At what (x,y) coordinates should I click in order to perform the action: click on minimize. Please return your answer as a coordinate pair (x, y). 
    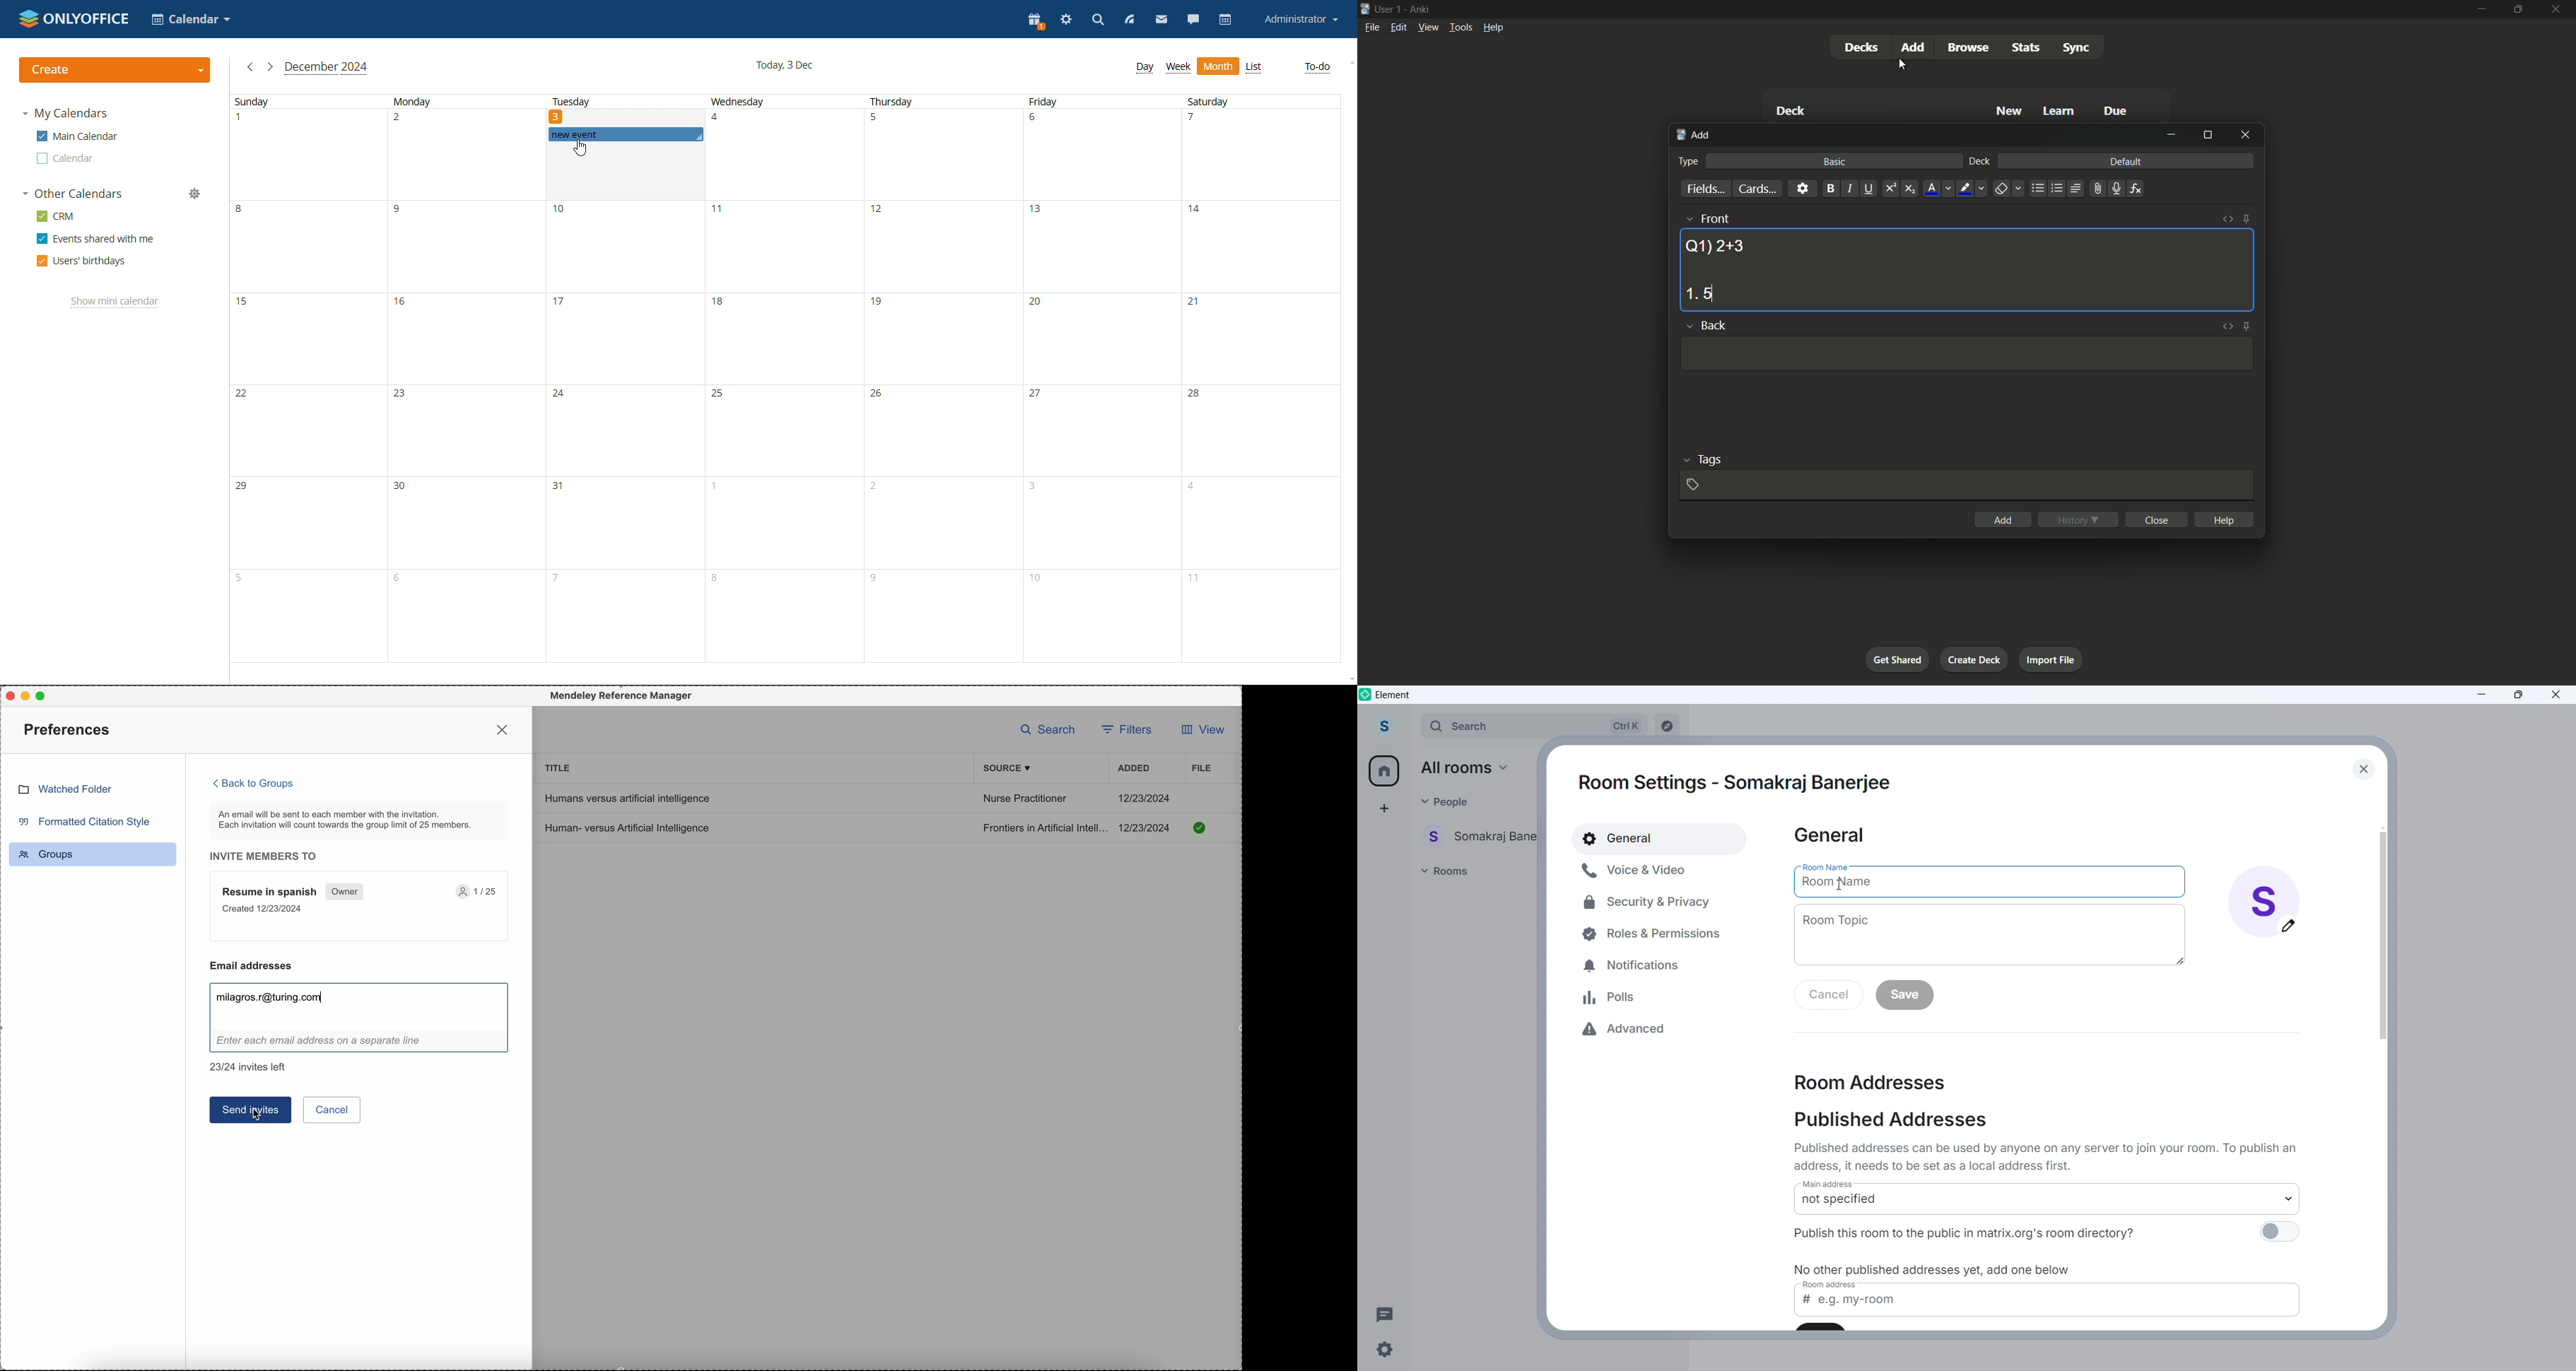
    Looking at the image, I should click on (2482, 695).